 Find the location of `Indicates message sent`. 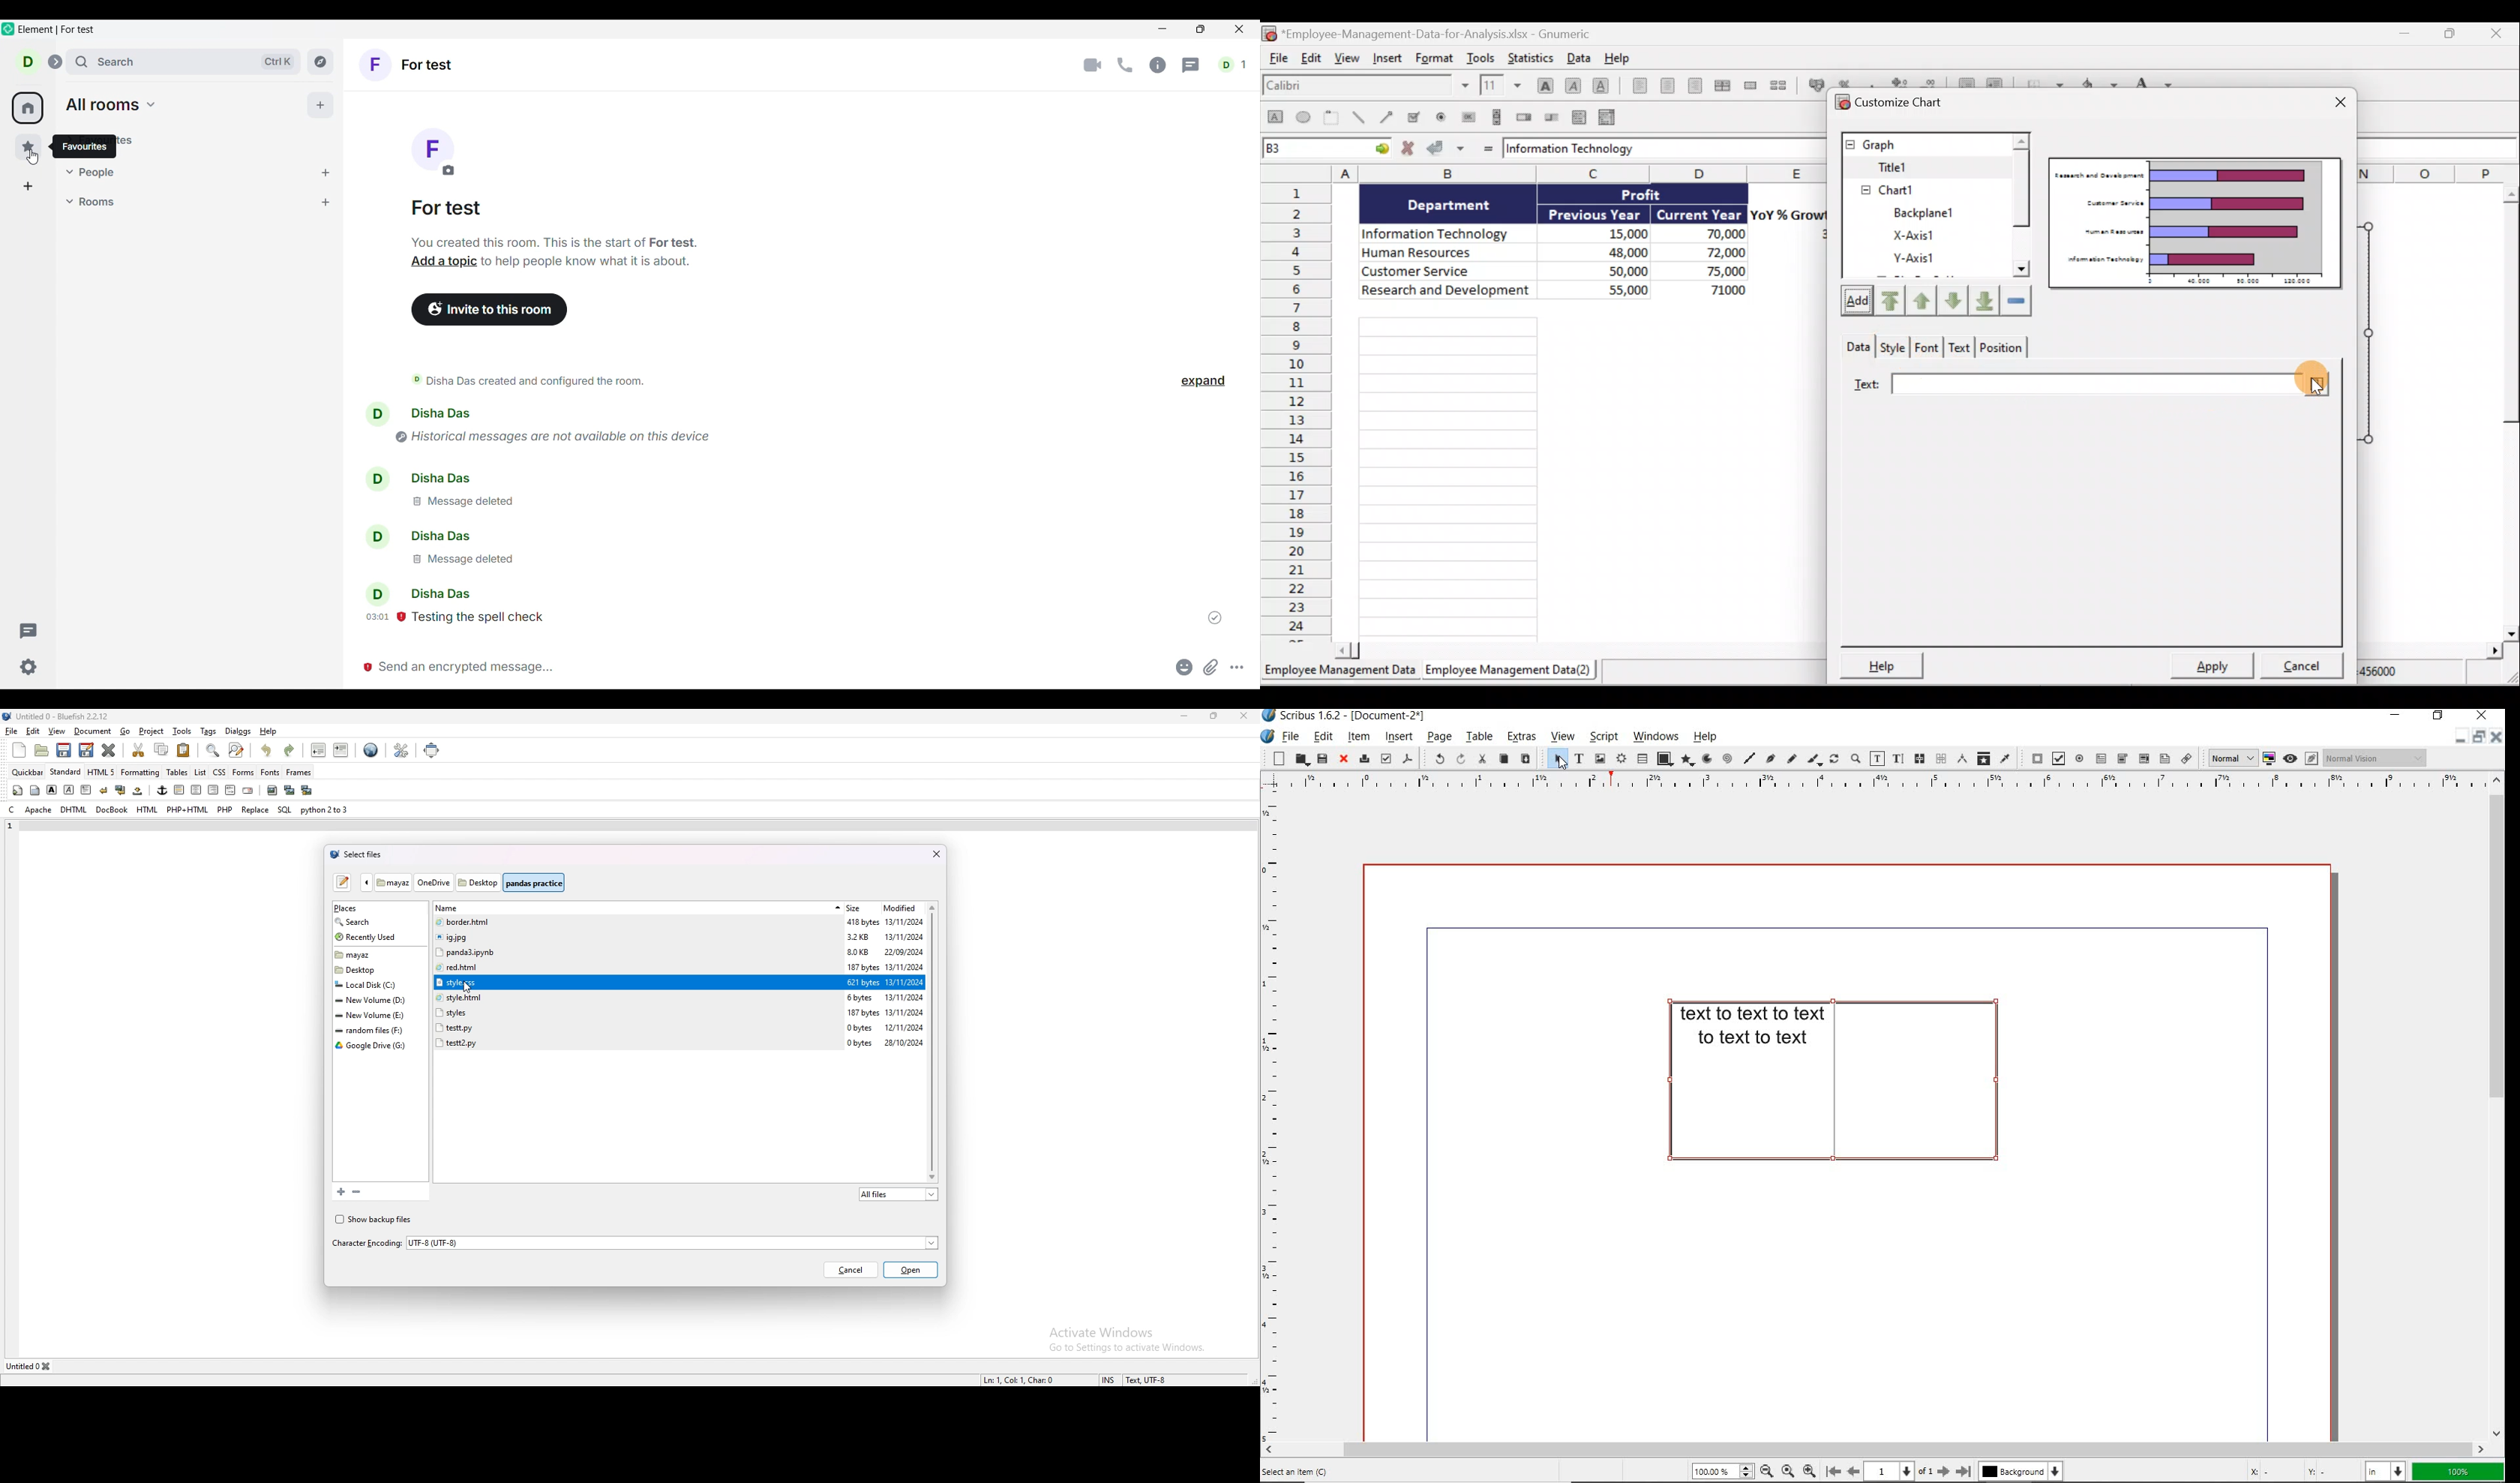

Indicates message sent is located at coordinates (1215, 618).